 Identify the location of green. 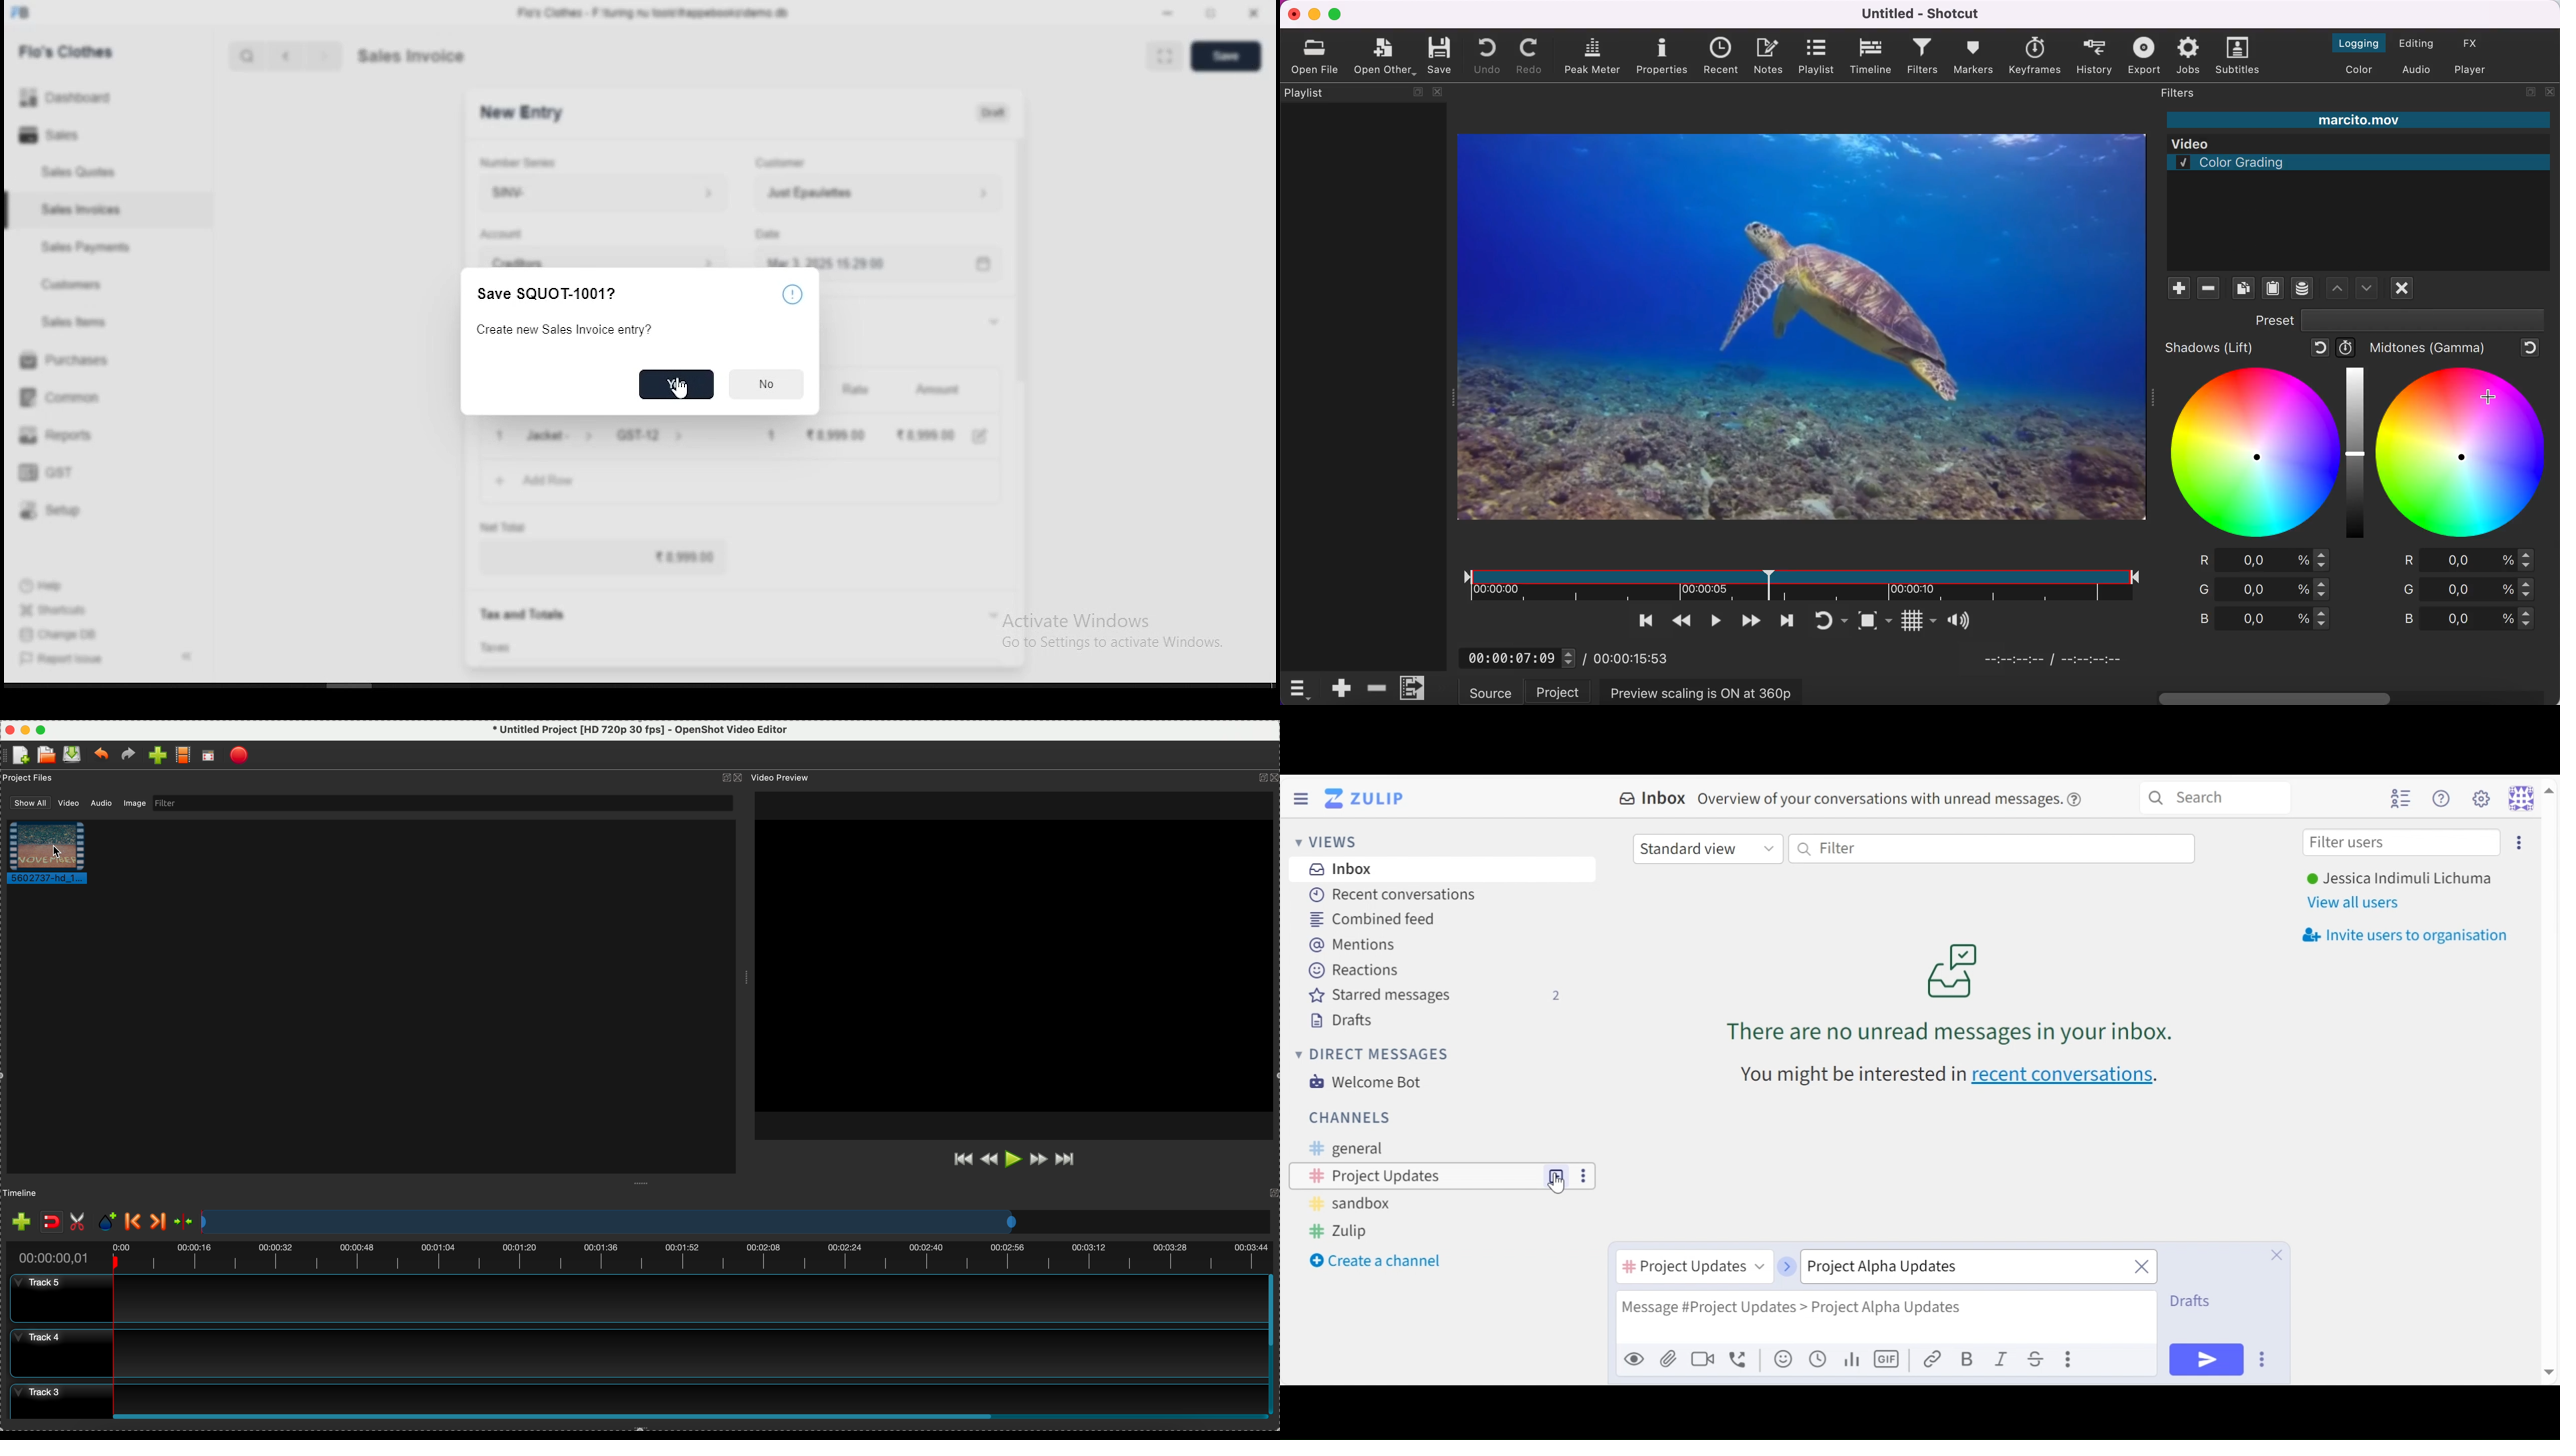
(2264, 589).